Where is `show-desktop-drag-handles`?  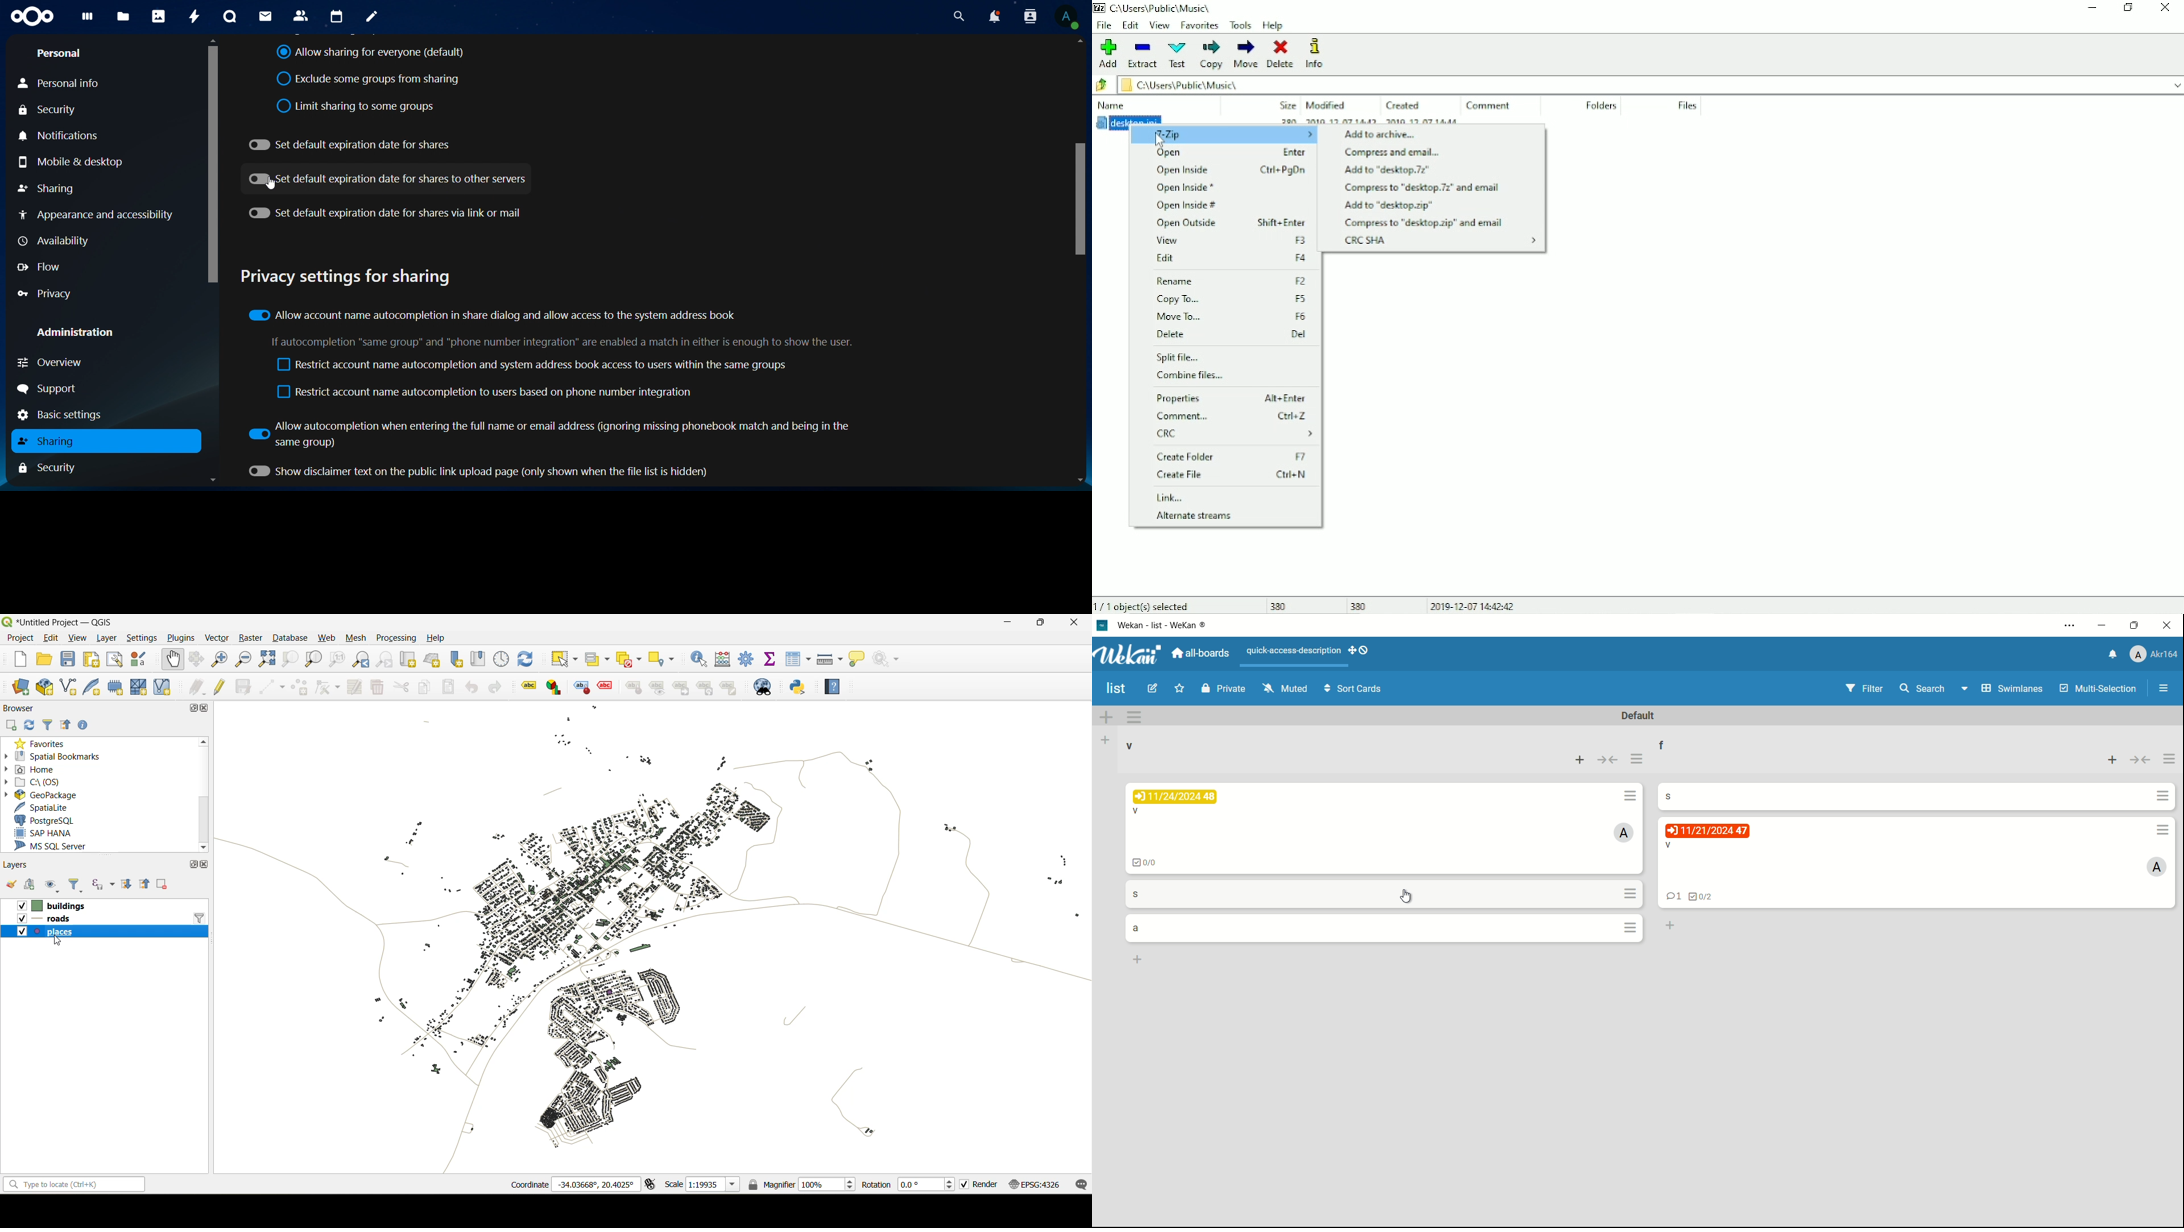 show-desktop-drag-handles is located at coordinates (1360, 650).